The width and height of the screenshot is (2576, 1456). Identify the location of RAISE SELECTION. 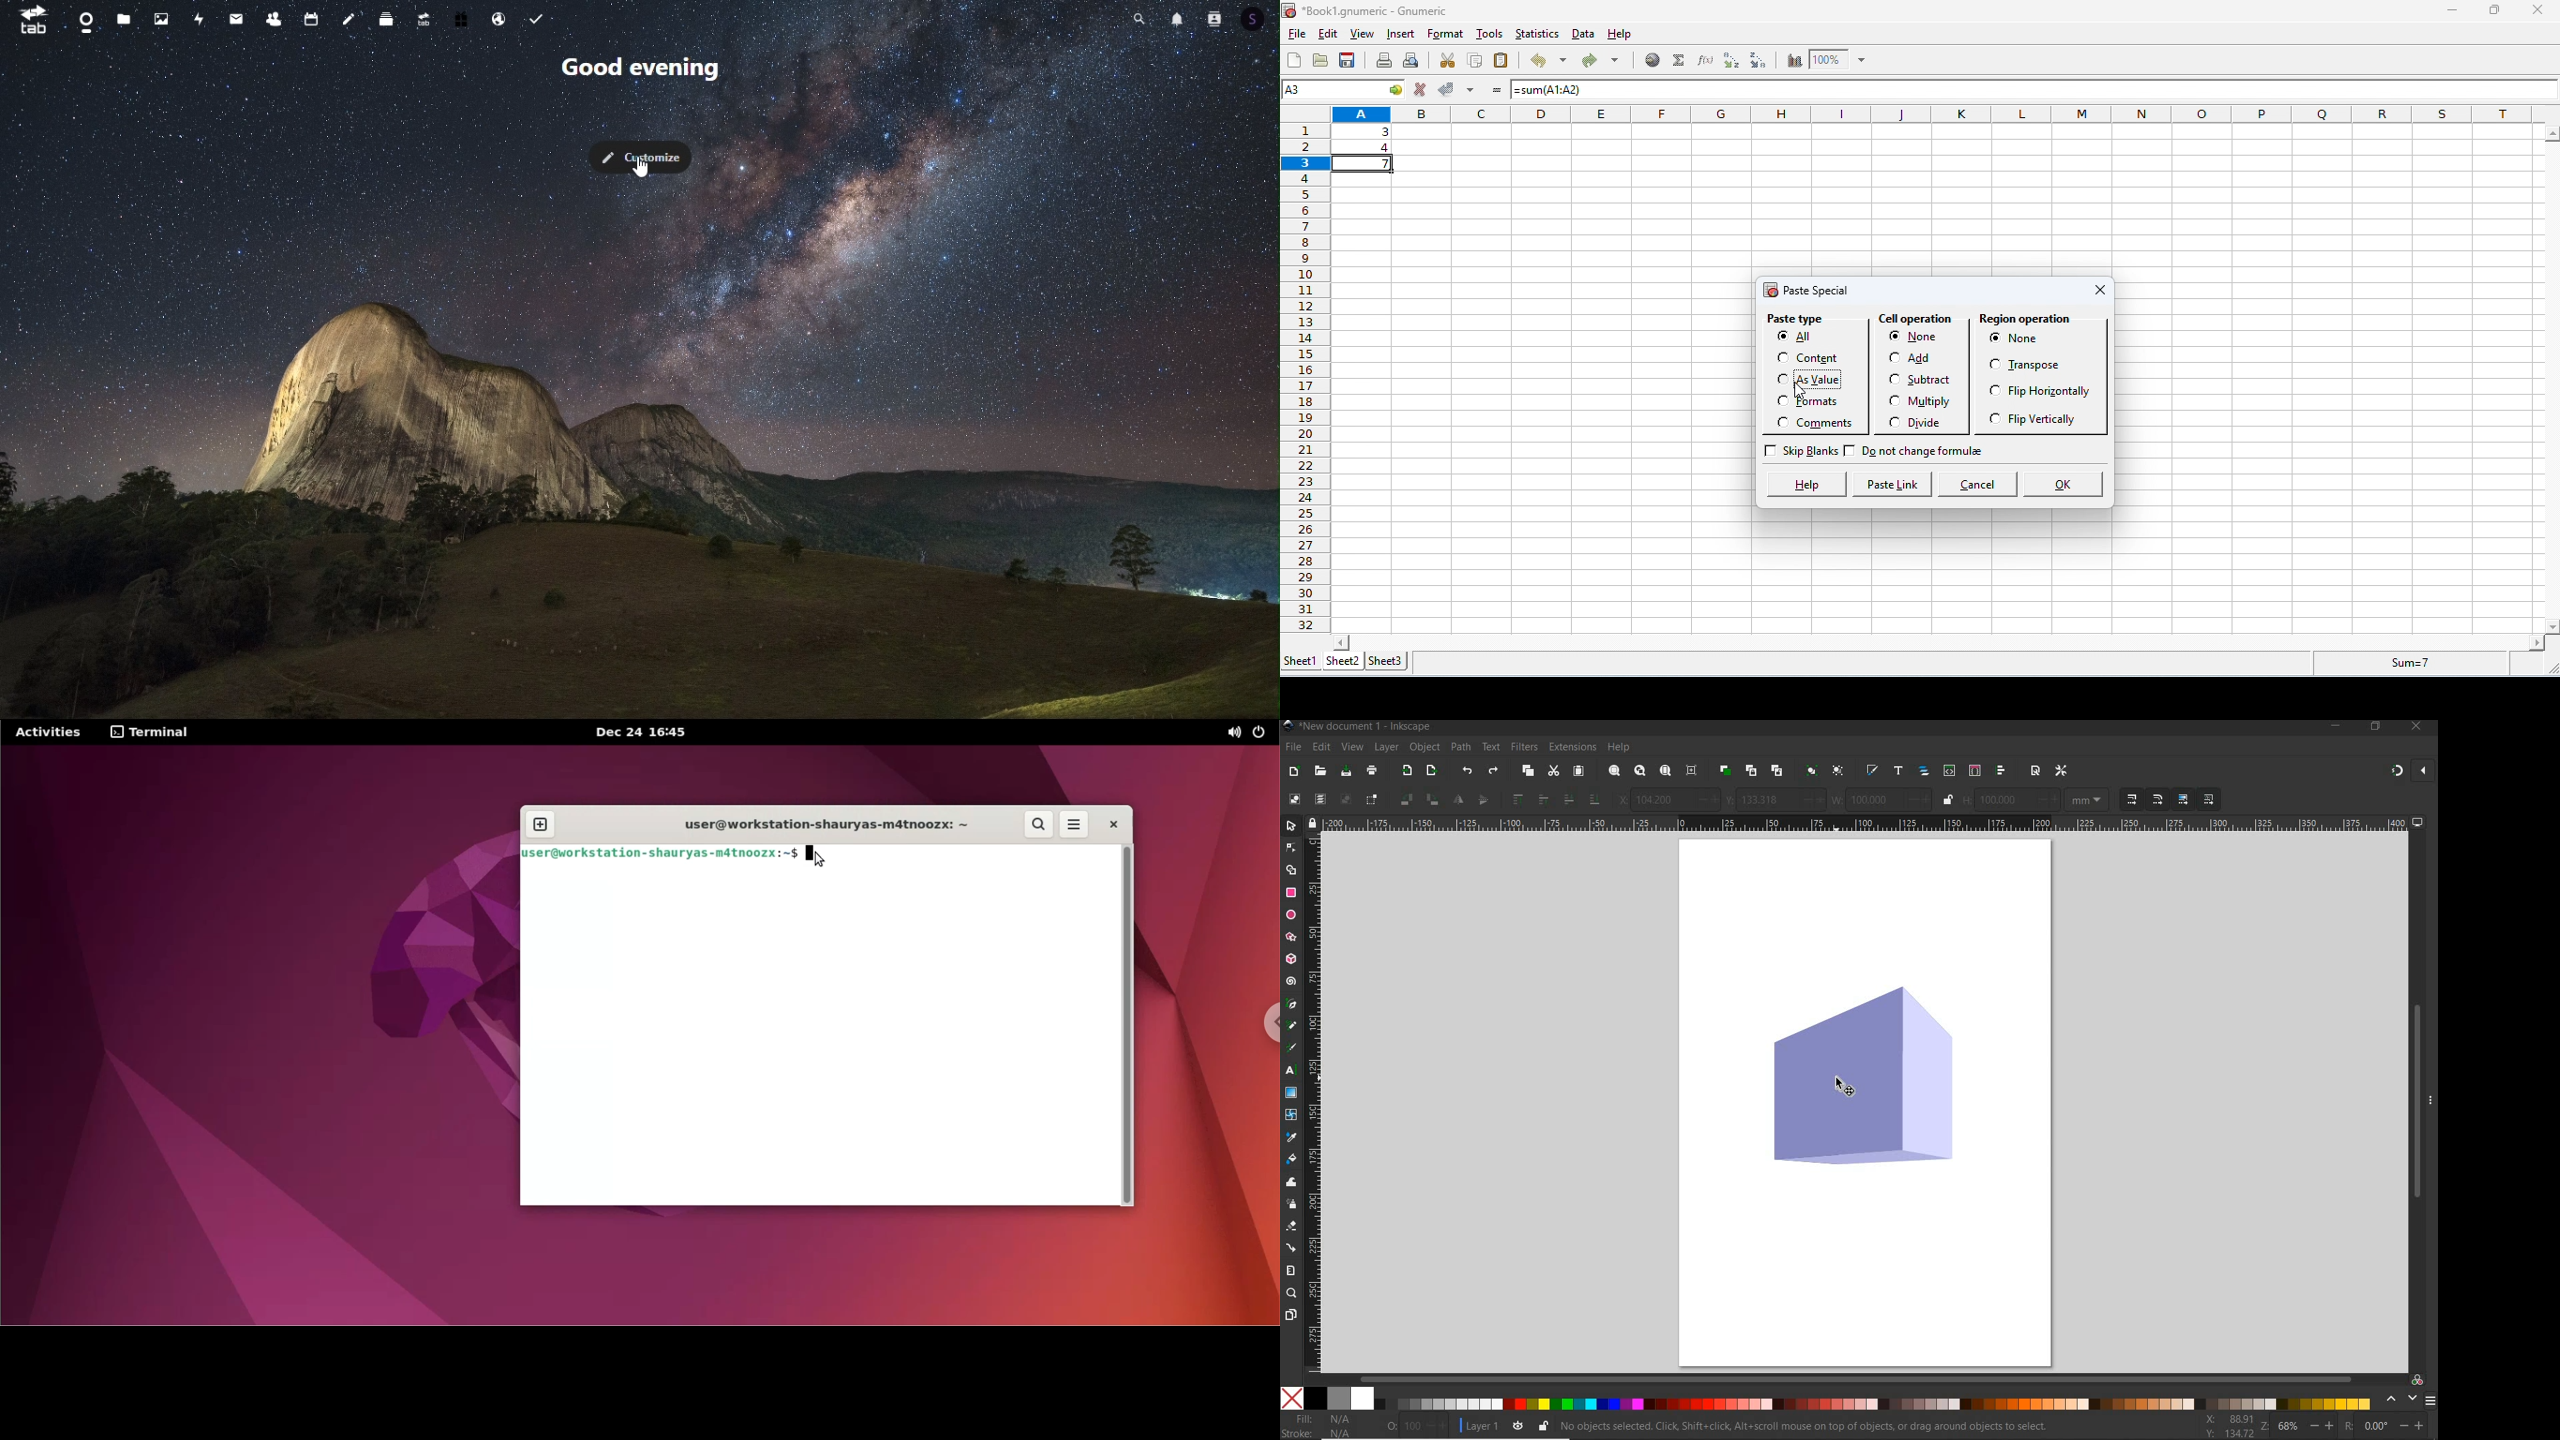
(1540, 801).